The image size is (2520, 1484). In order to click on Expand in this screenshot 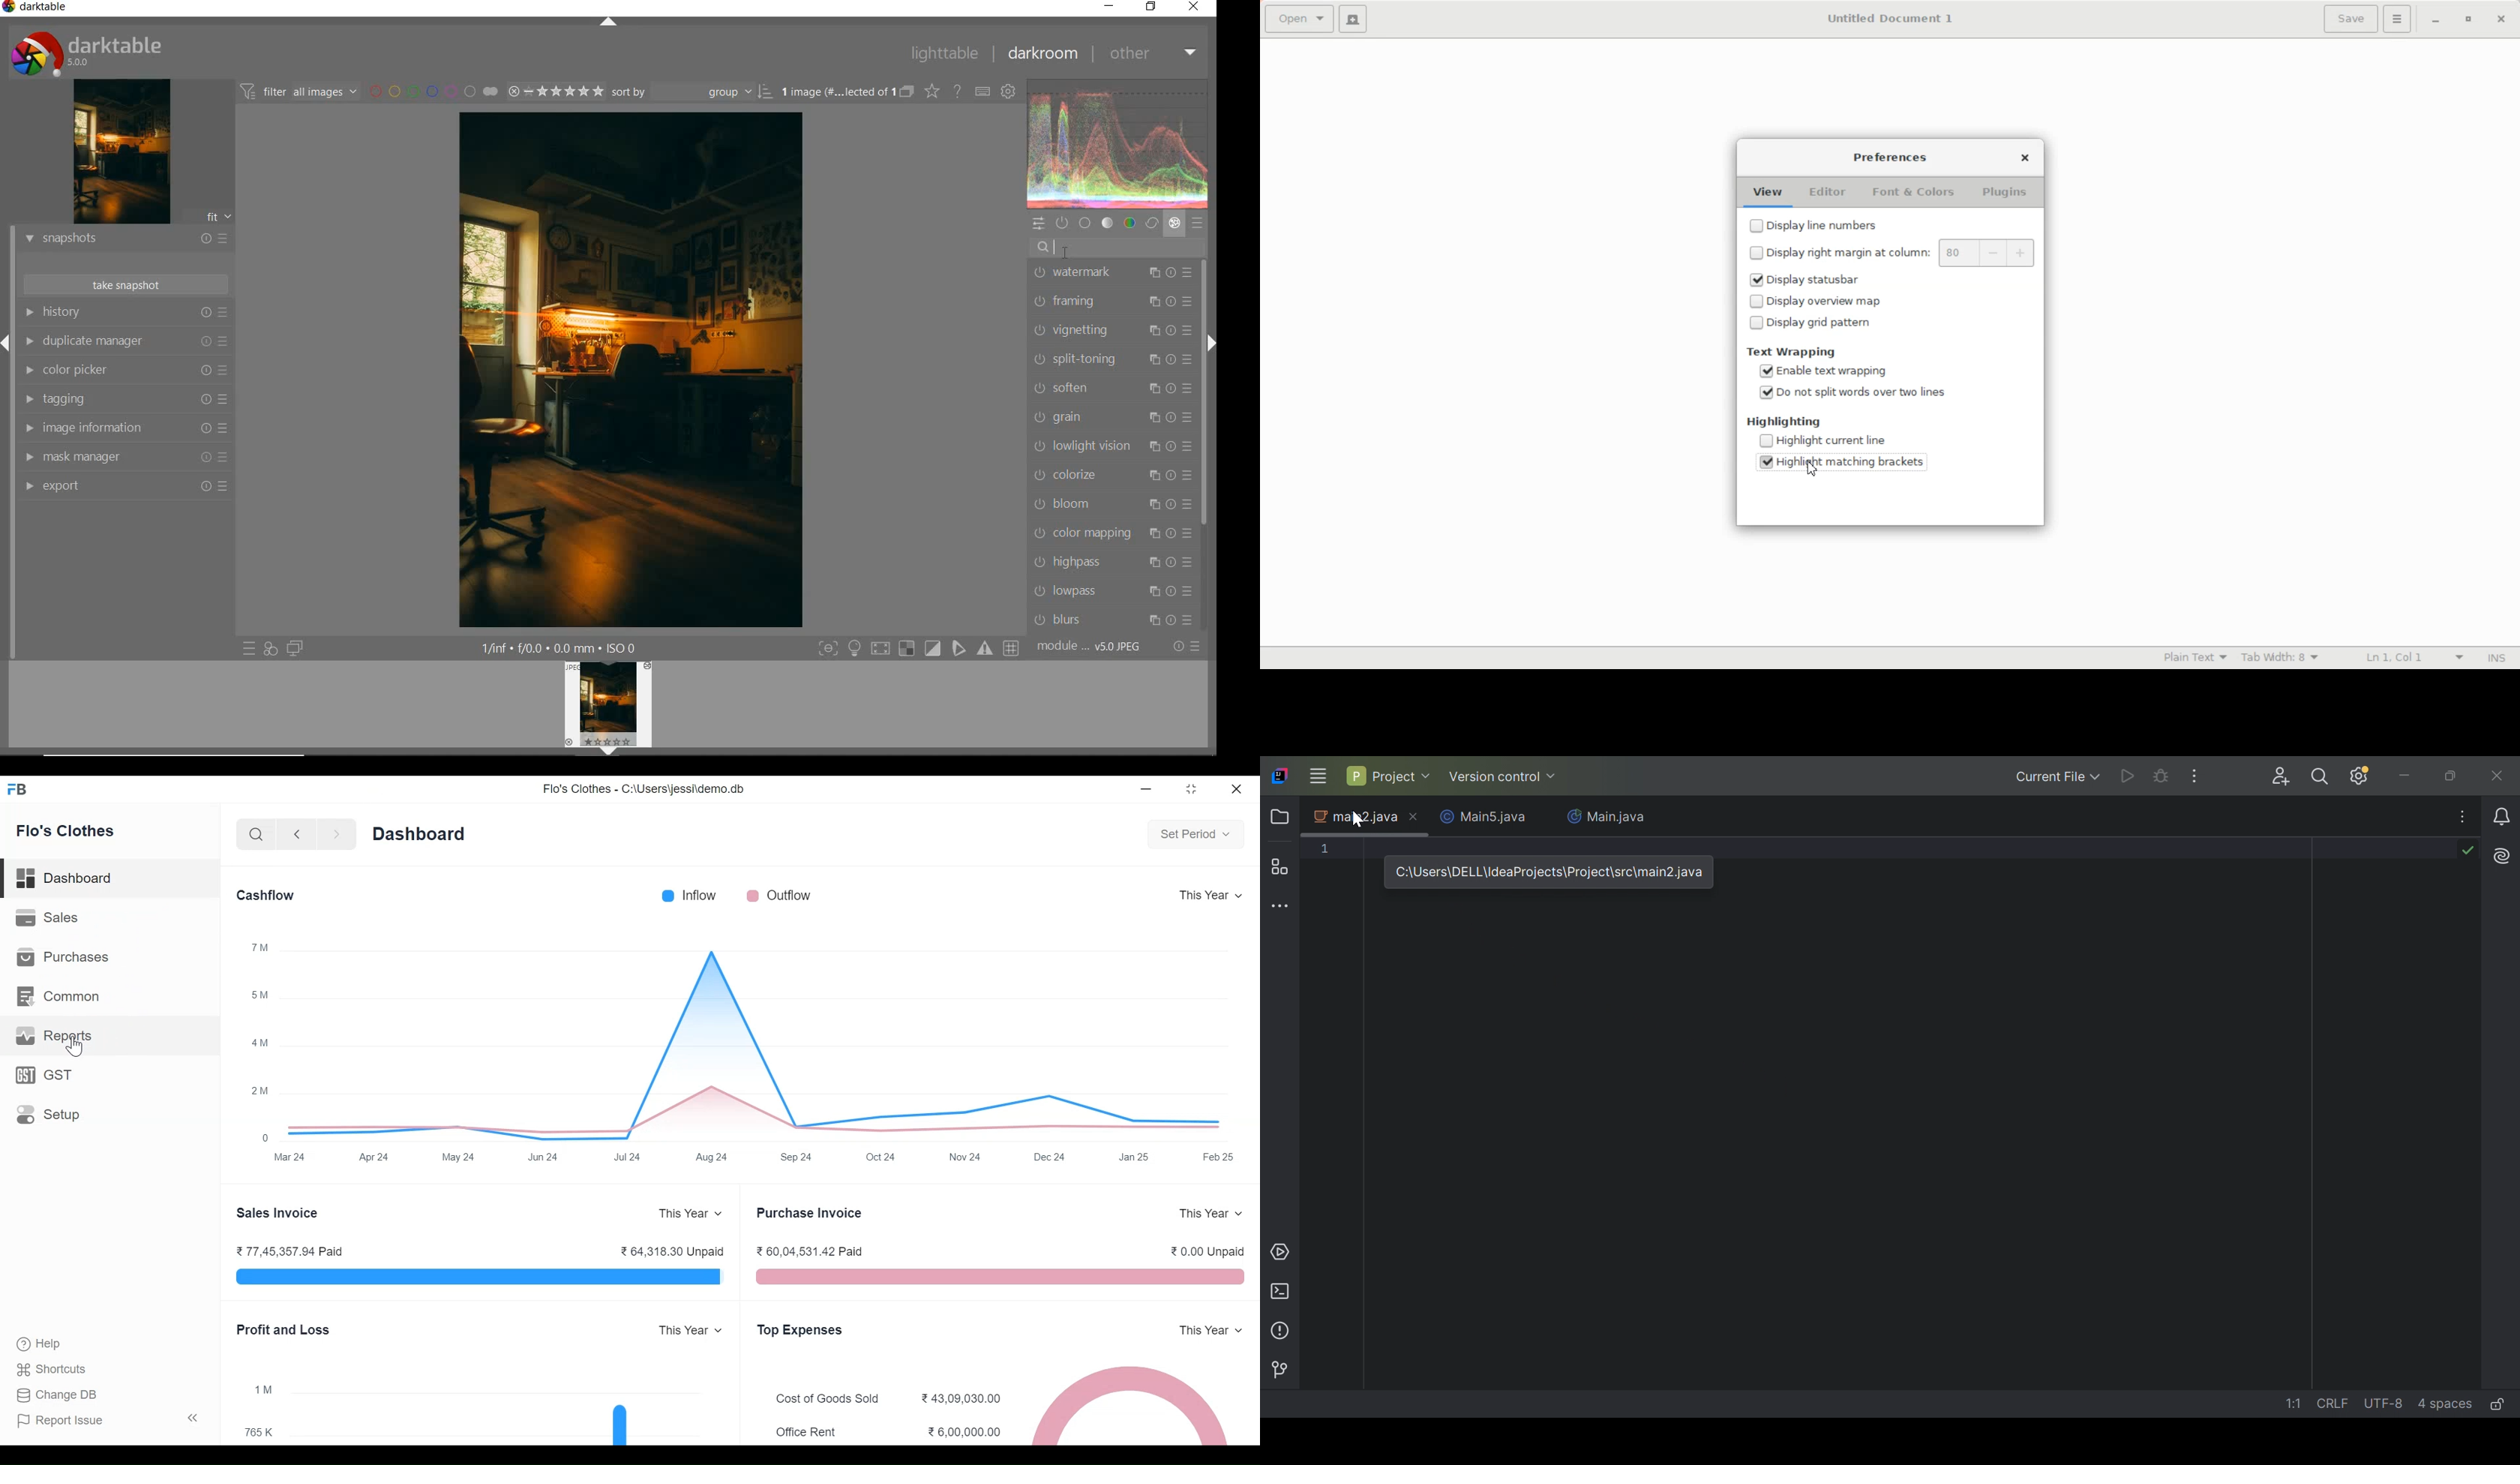, I will do `click(1242, 1329)`.